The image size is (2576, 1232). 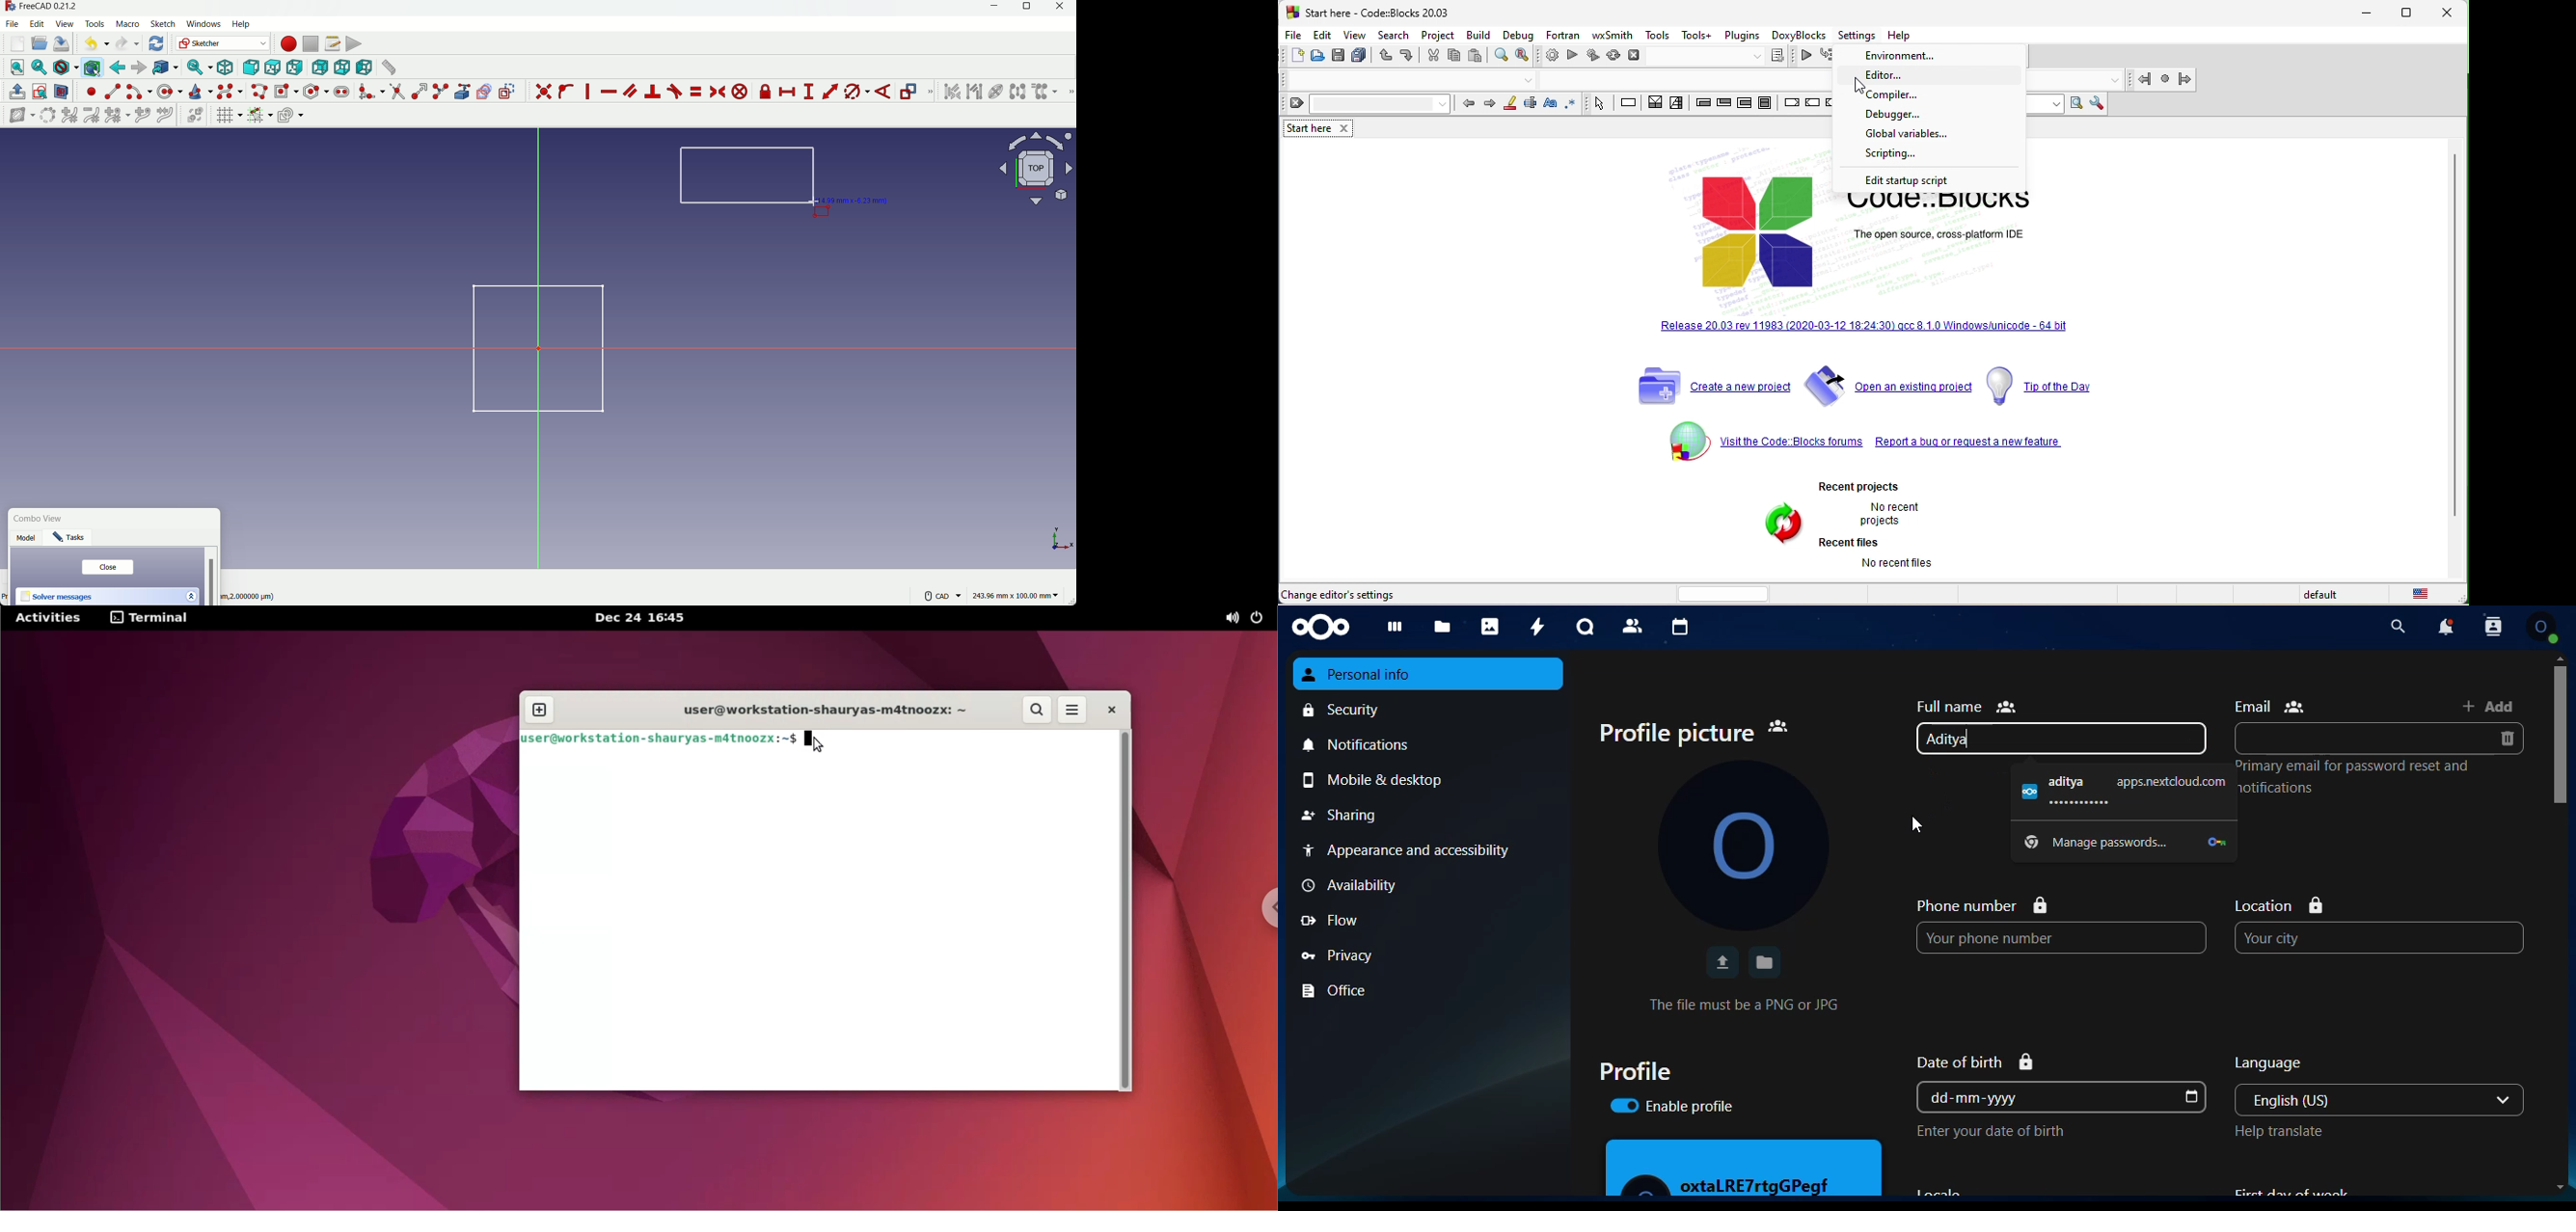 What do you see at coordinates (419, 92) in the screenshot?
I see `extend edge` at bounding box center [419, 92].